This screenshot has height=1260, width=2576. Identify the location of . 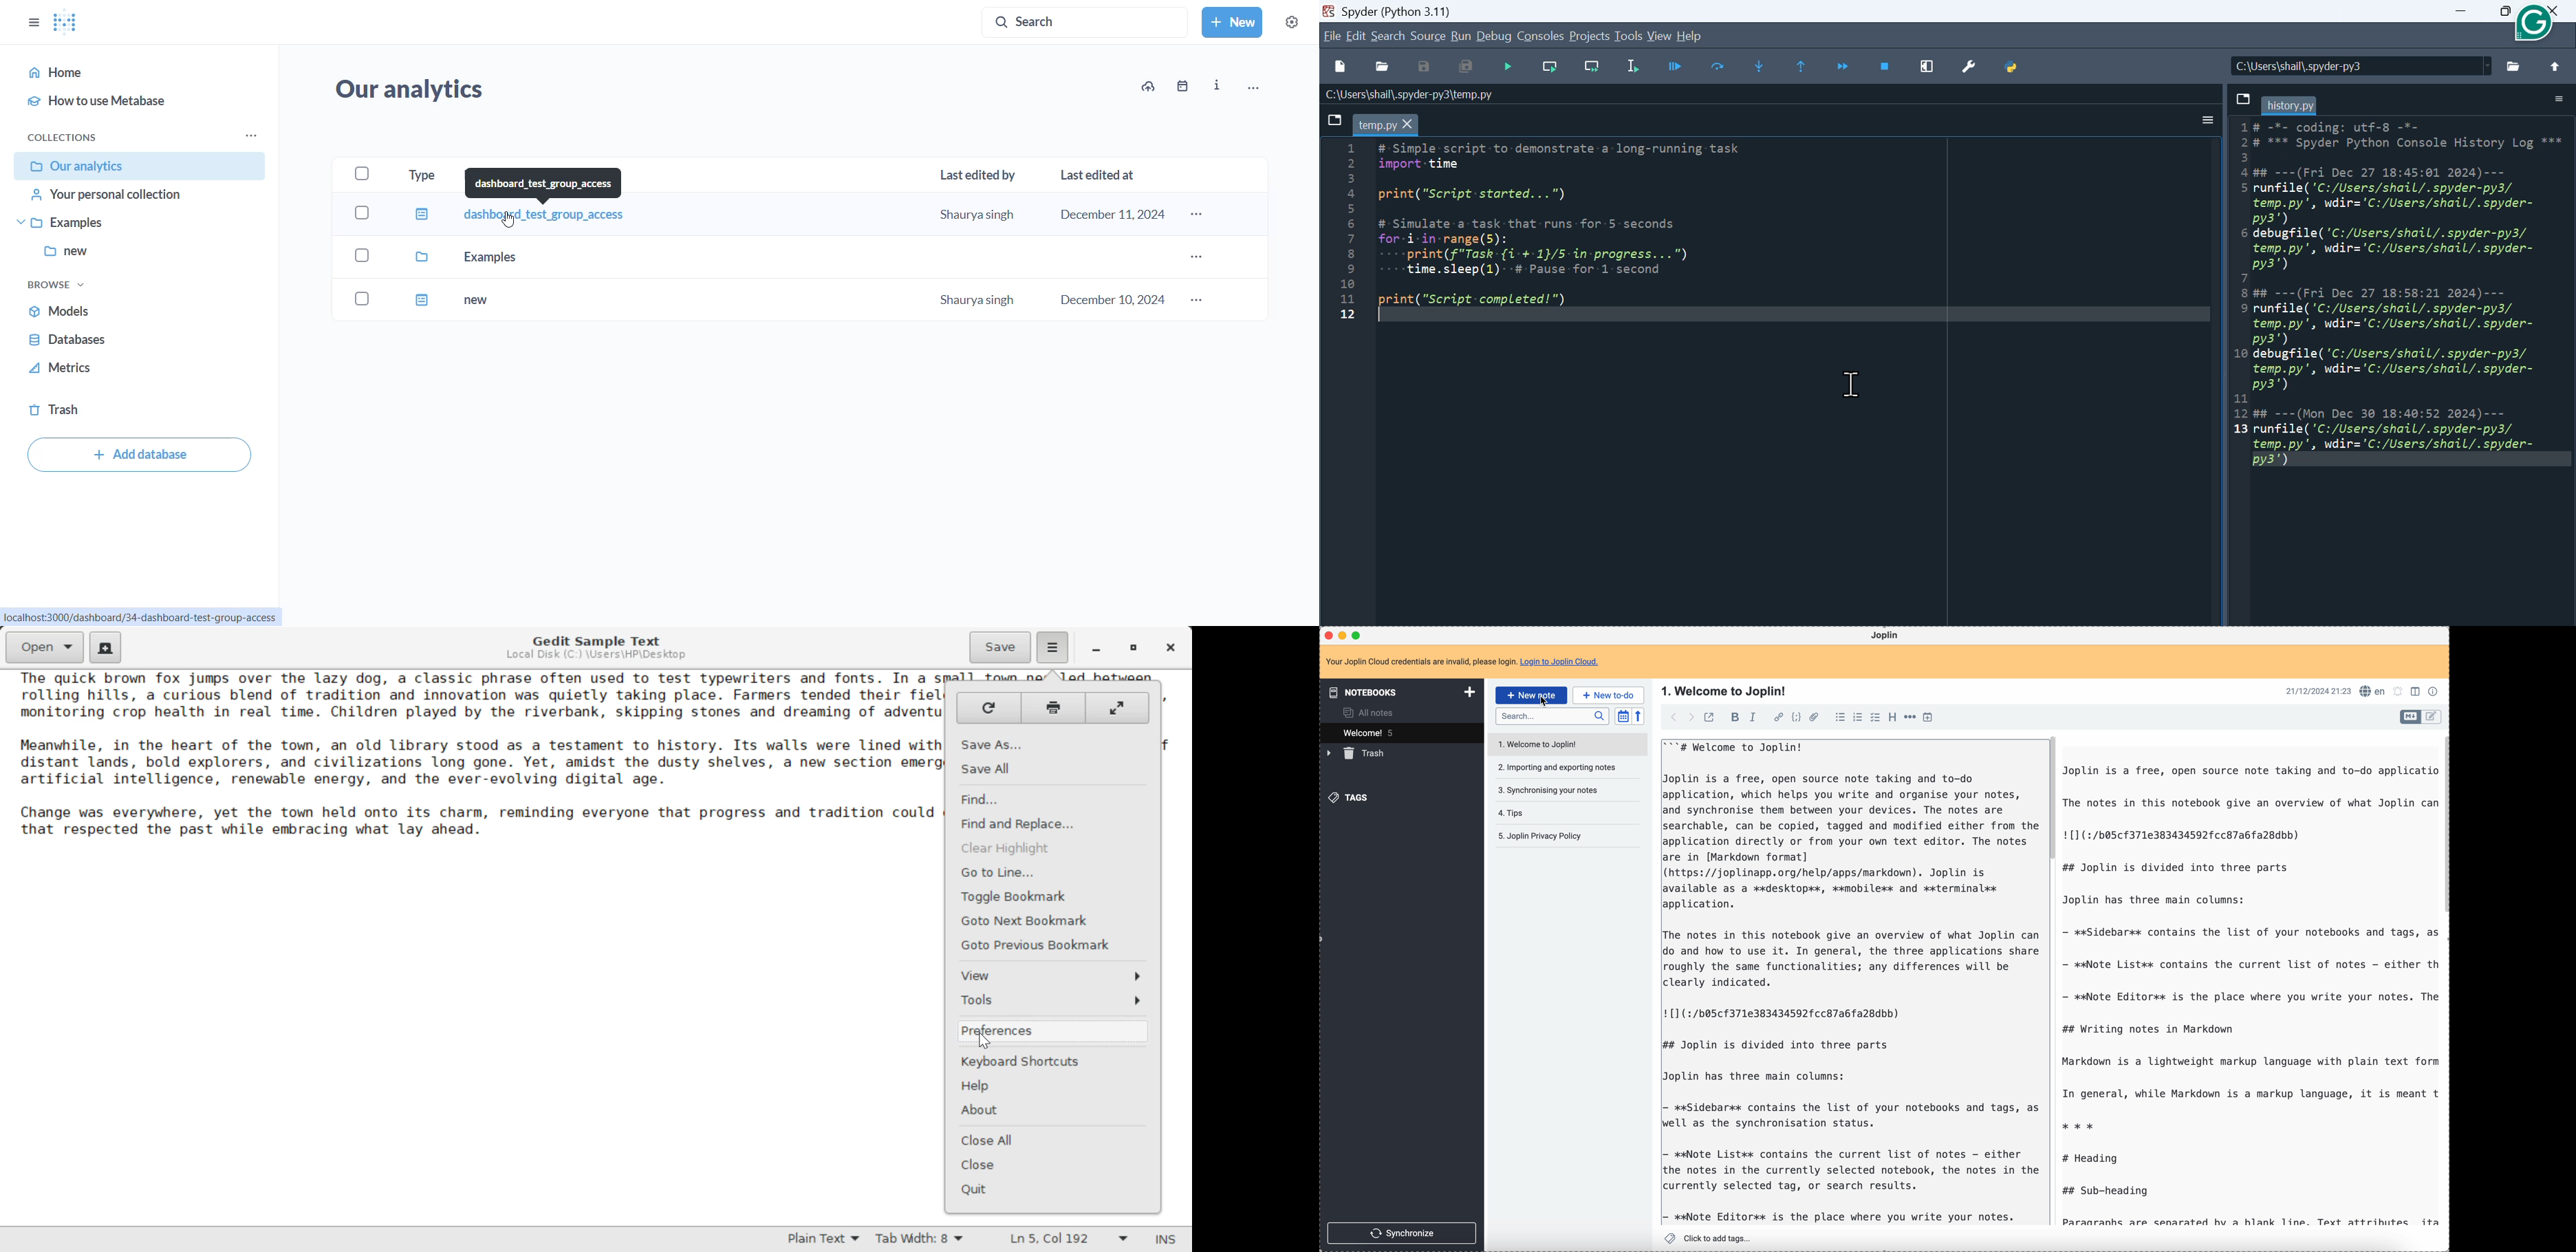
(1331, 36).